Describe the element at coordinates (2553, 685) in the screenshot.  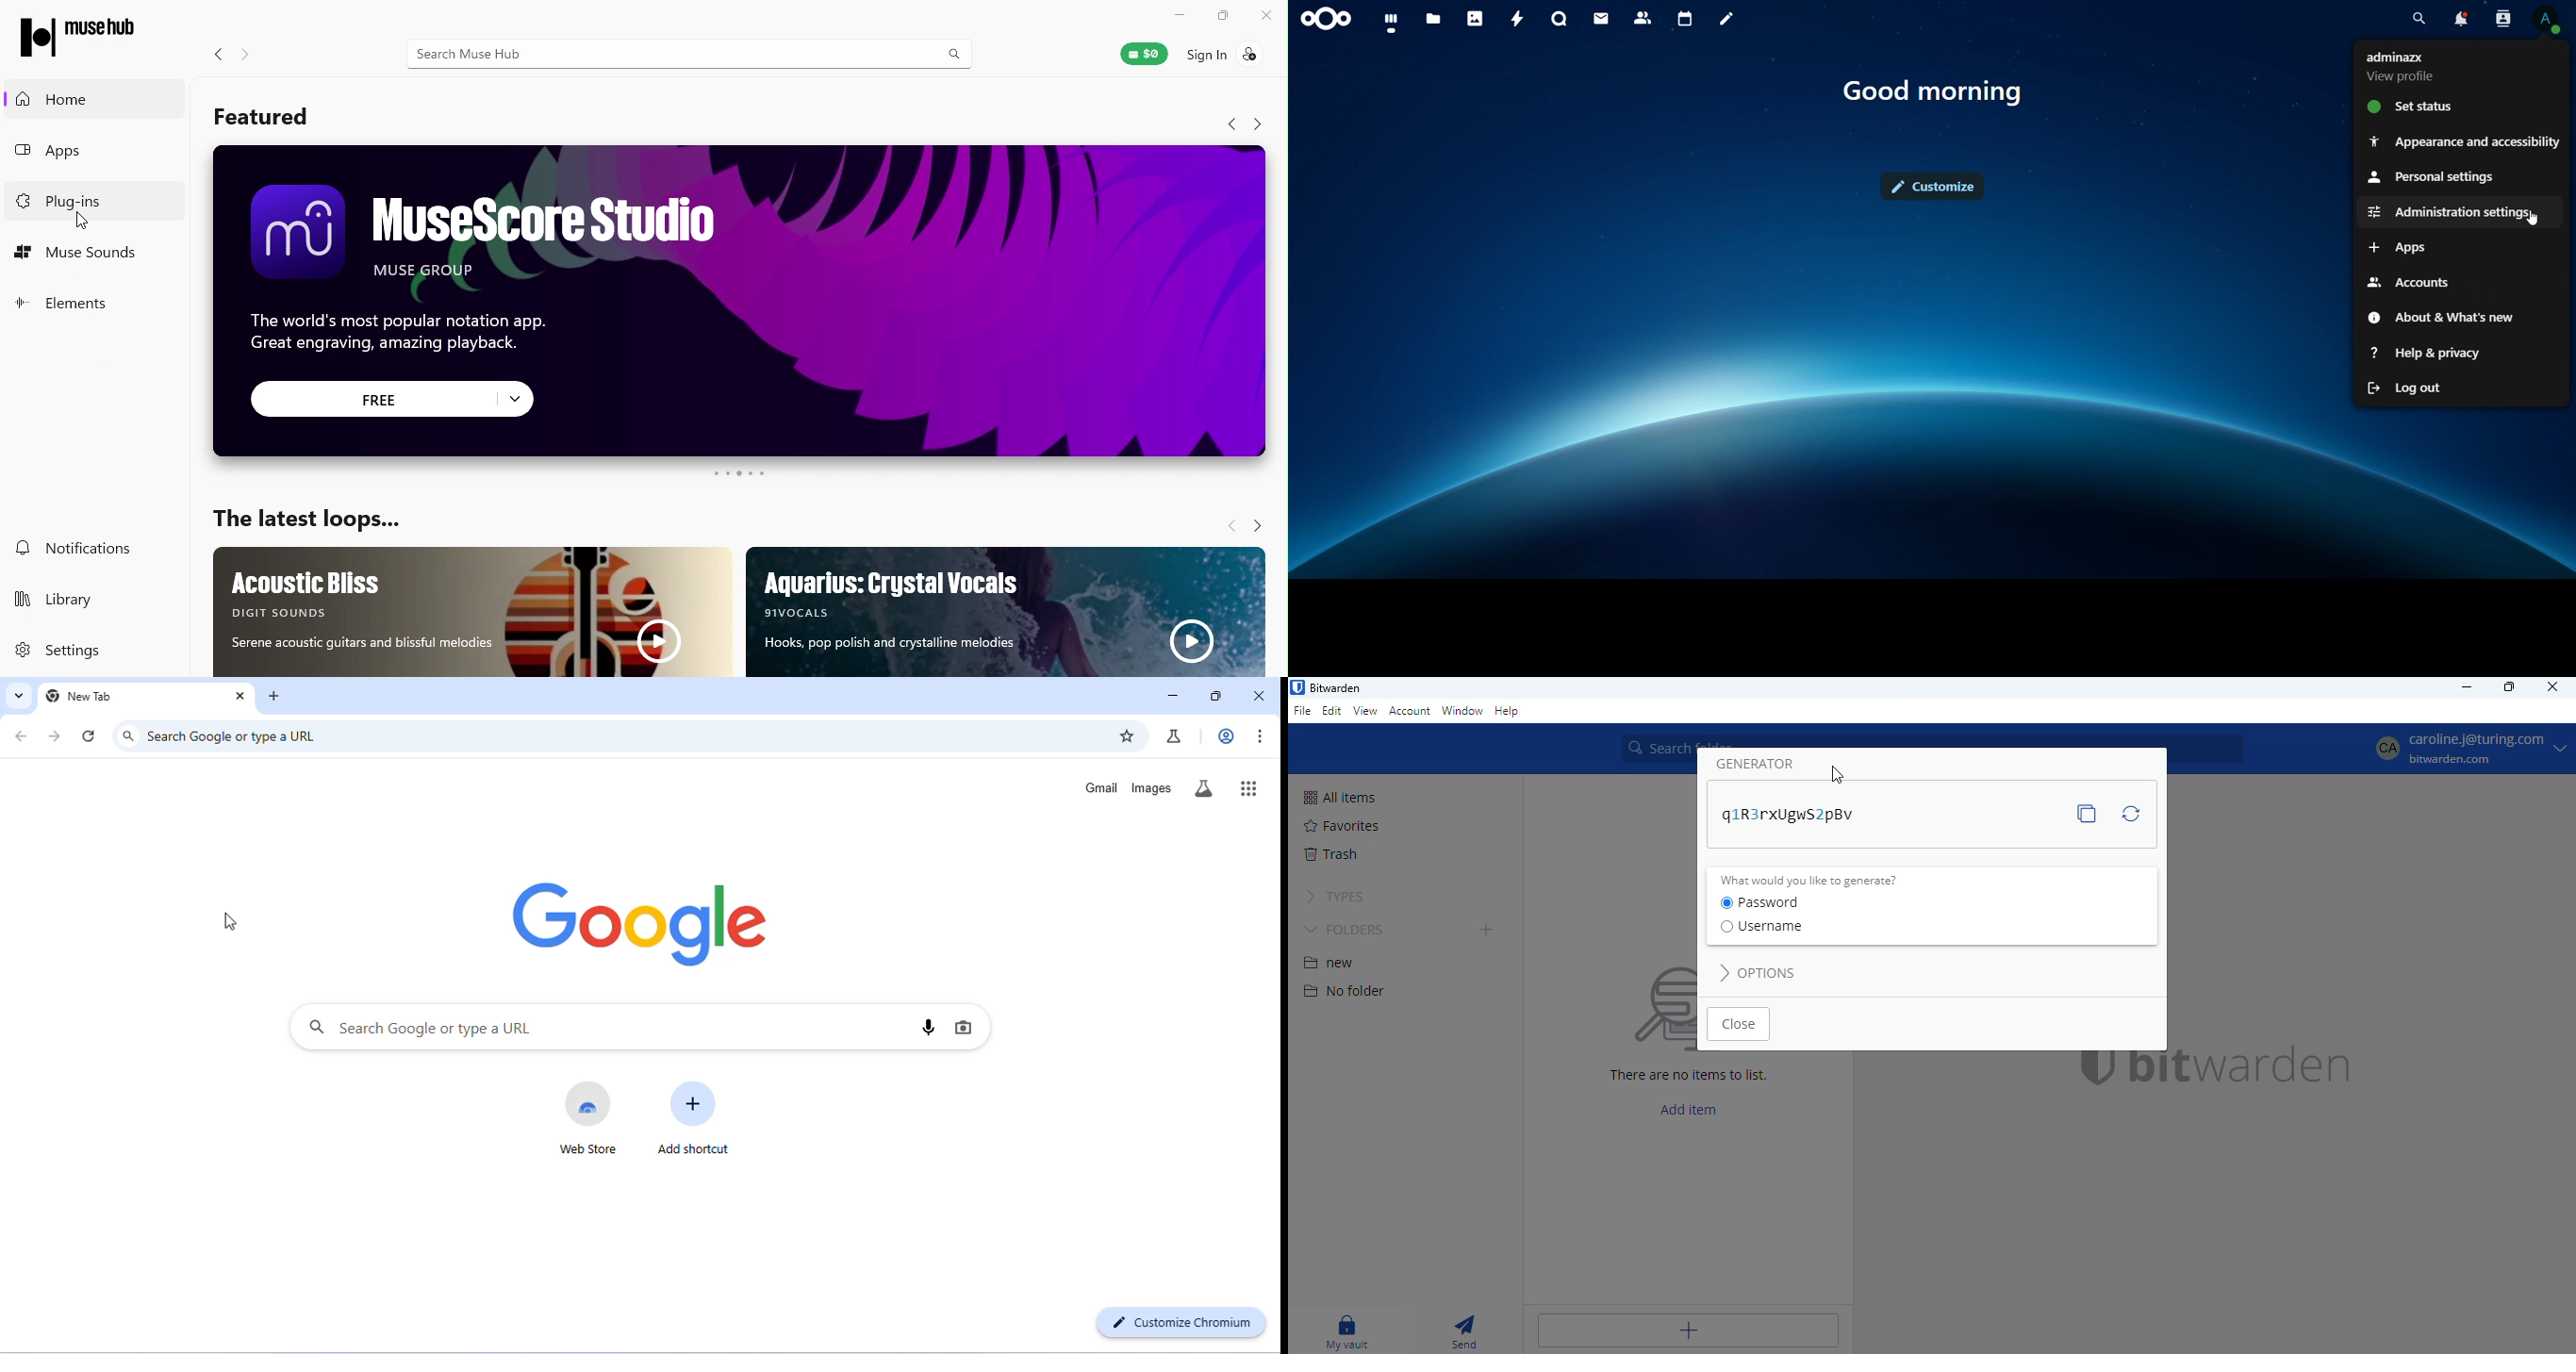
I see `close` at that location.